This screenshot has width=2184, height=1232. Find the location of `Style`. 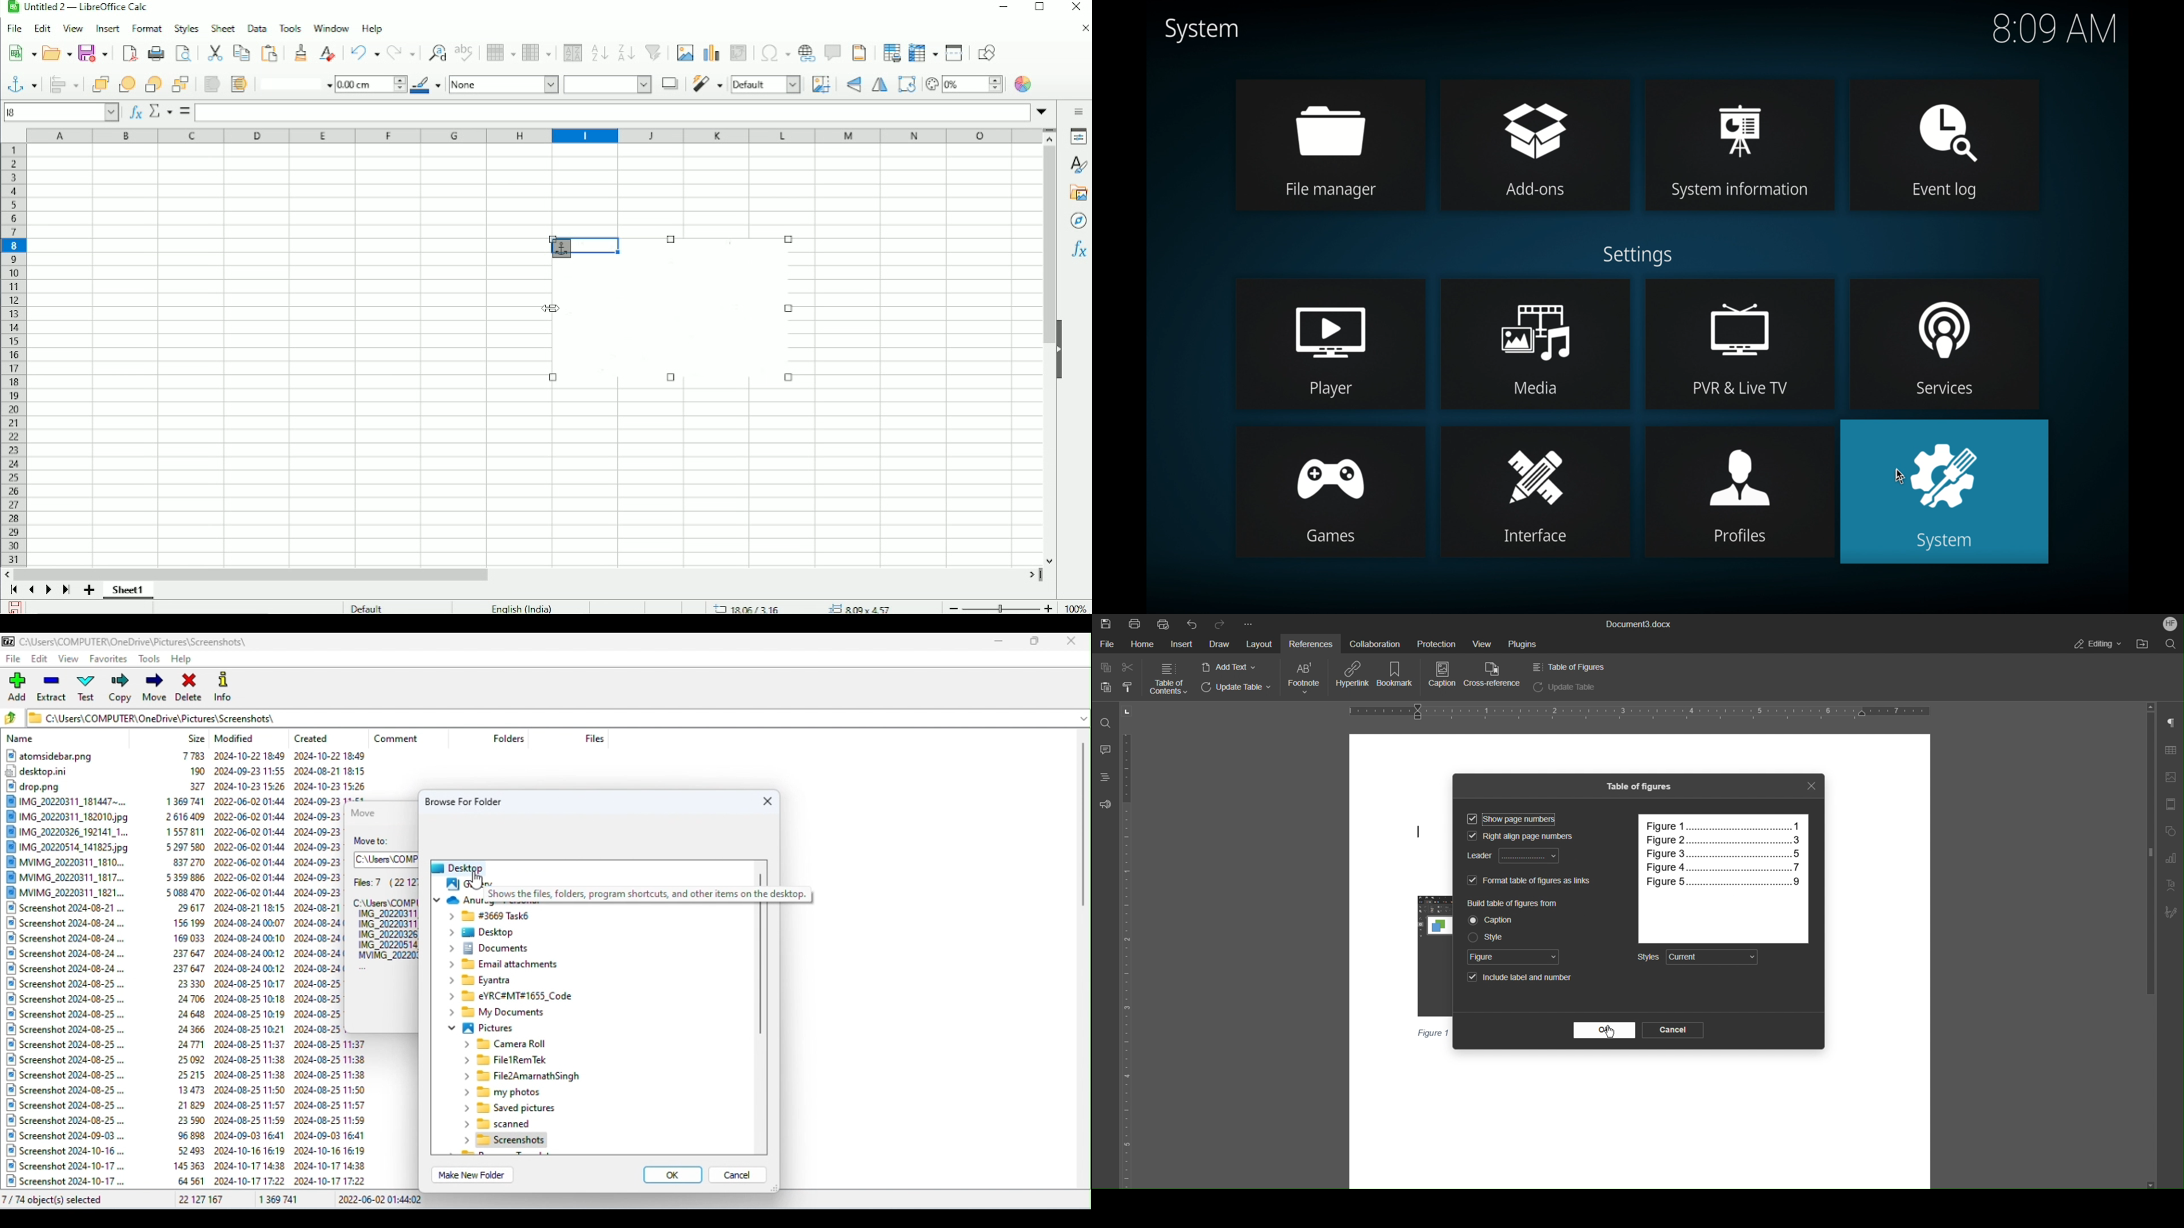

Style is located at coordinates (1487, 937).